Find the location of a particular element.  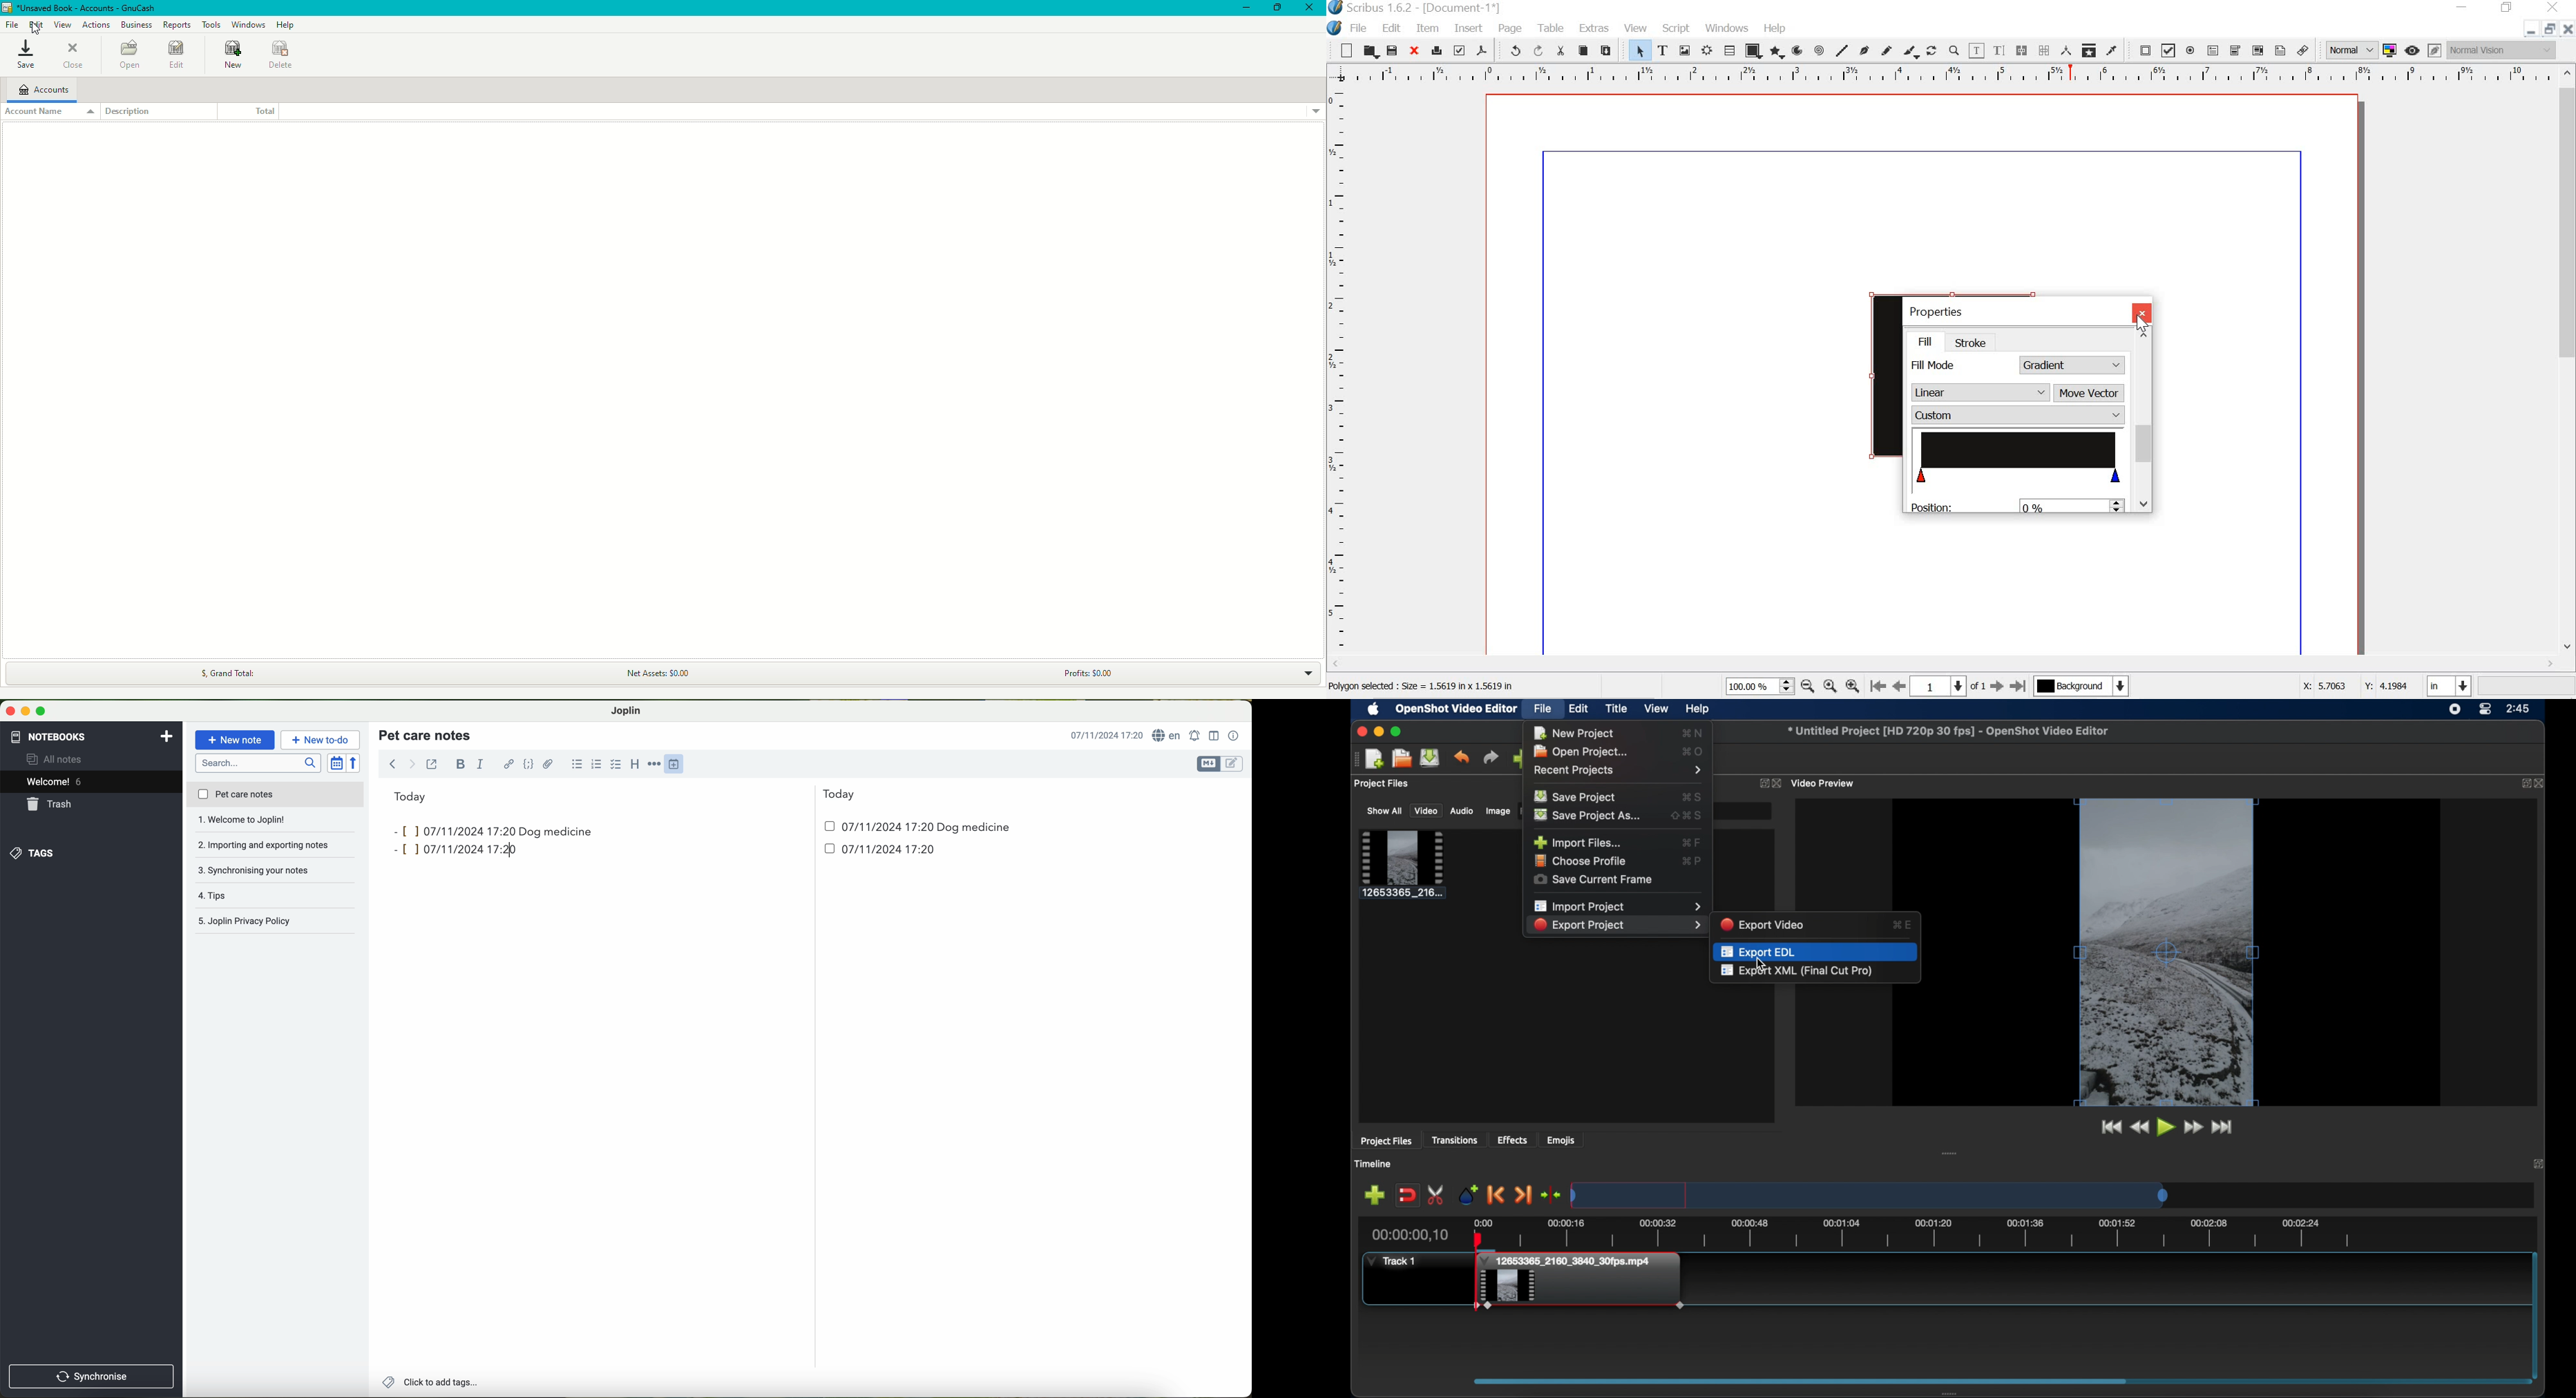

close is located at coordinates (2140, 312).